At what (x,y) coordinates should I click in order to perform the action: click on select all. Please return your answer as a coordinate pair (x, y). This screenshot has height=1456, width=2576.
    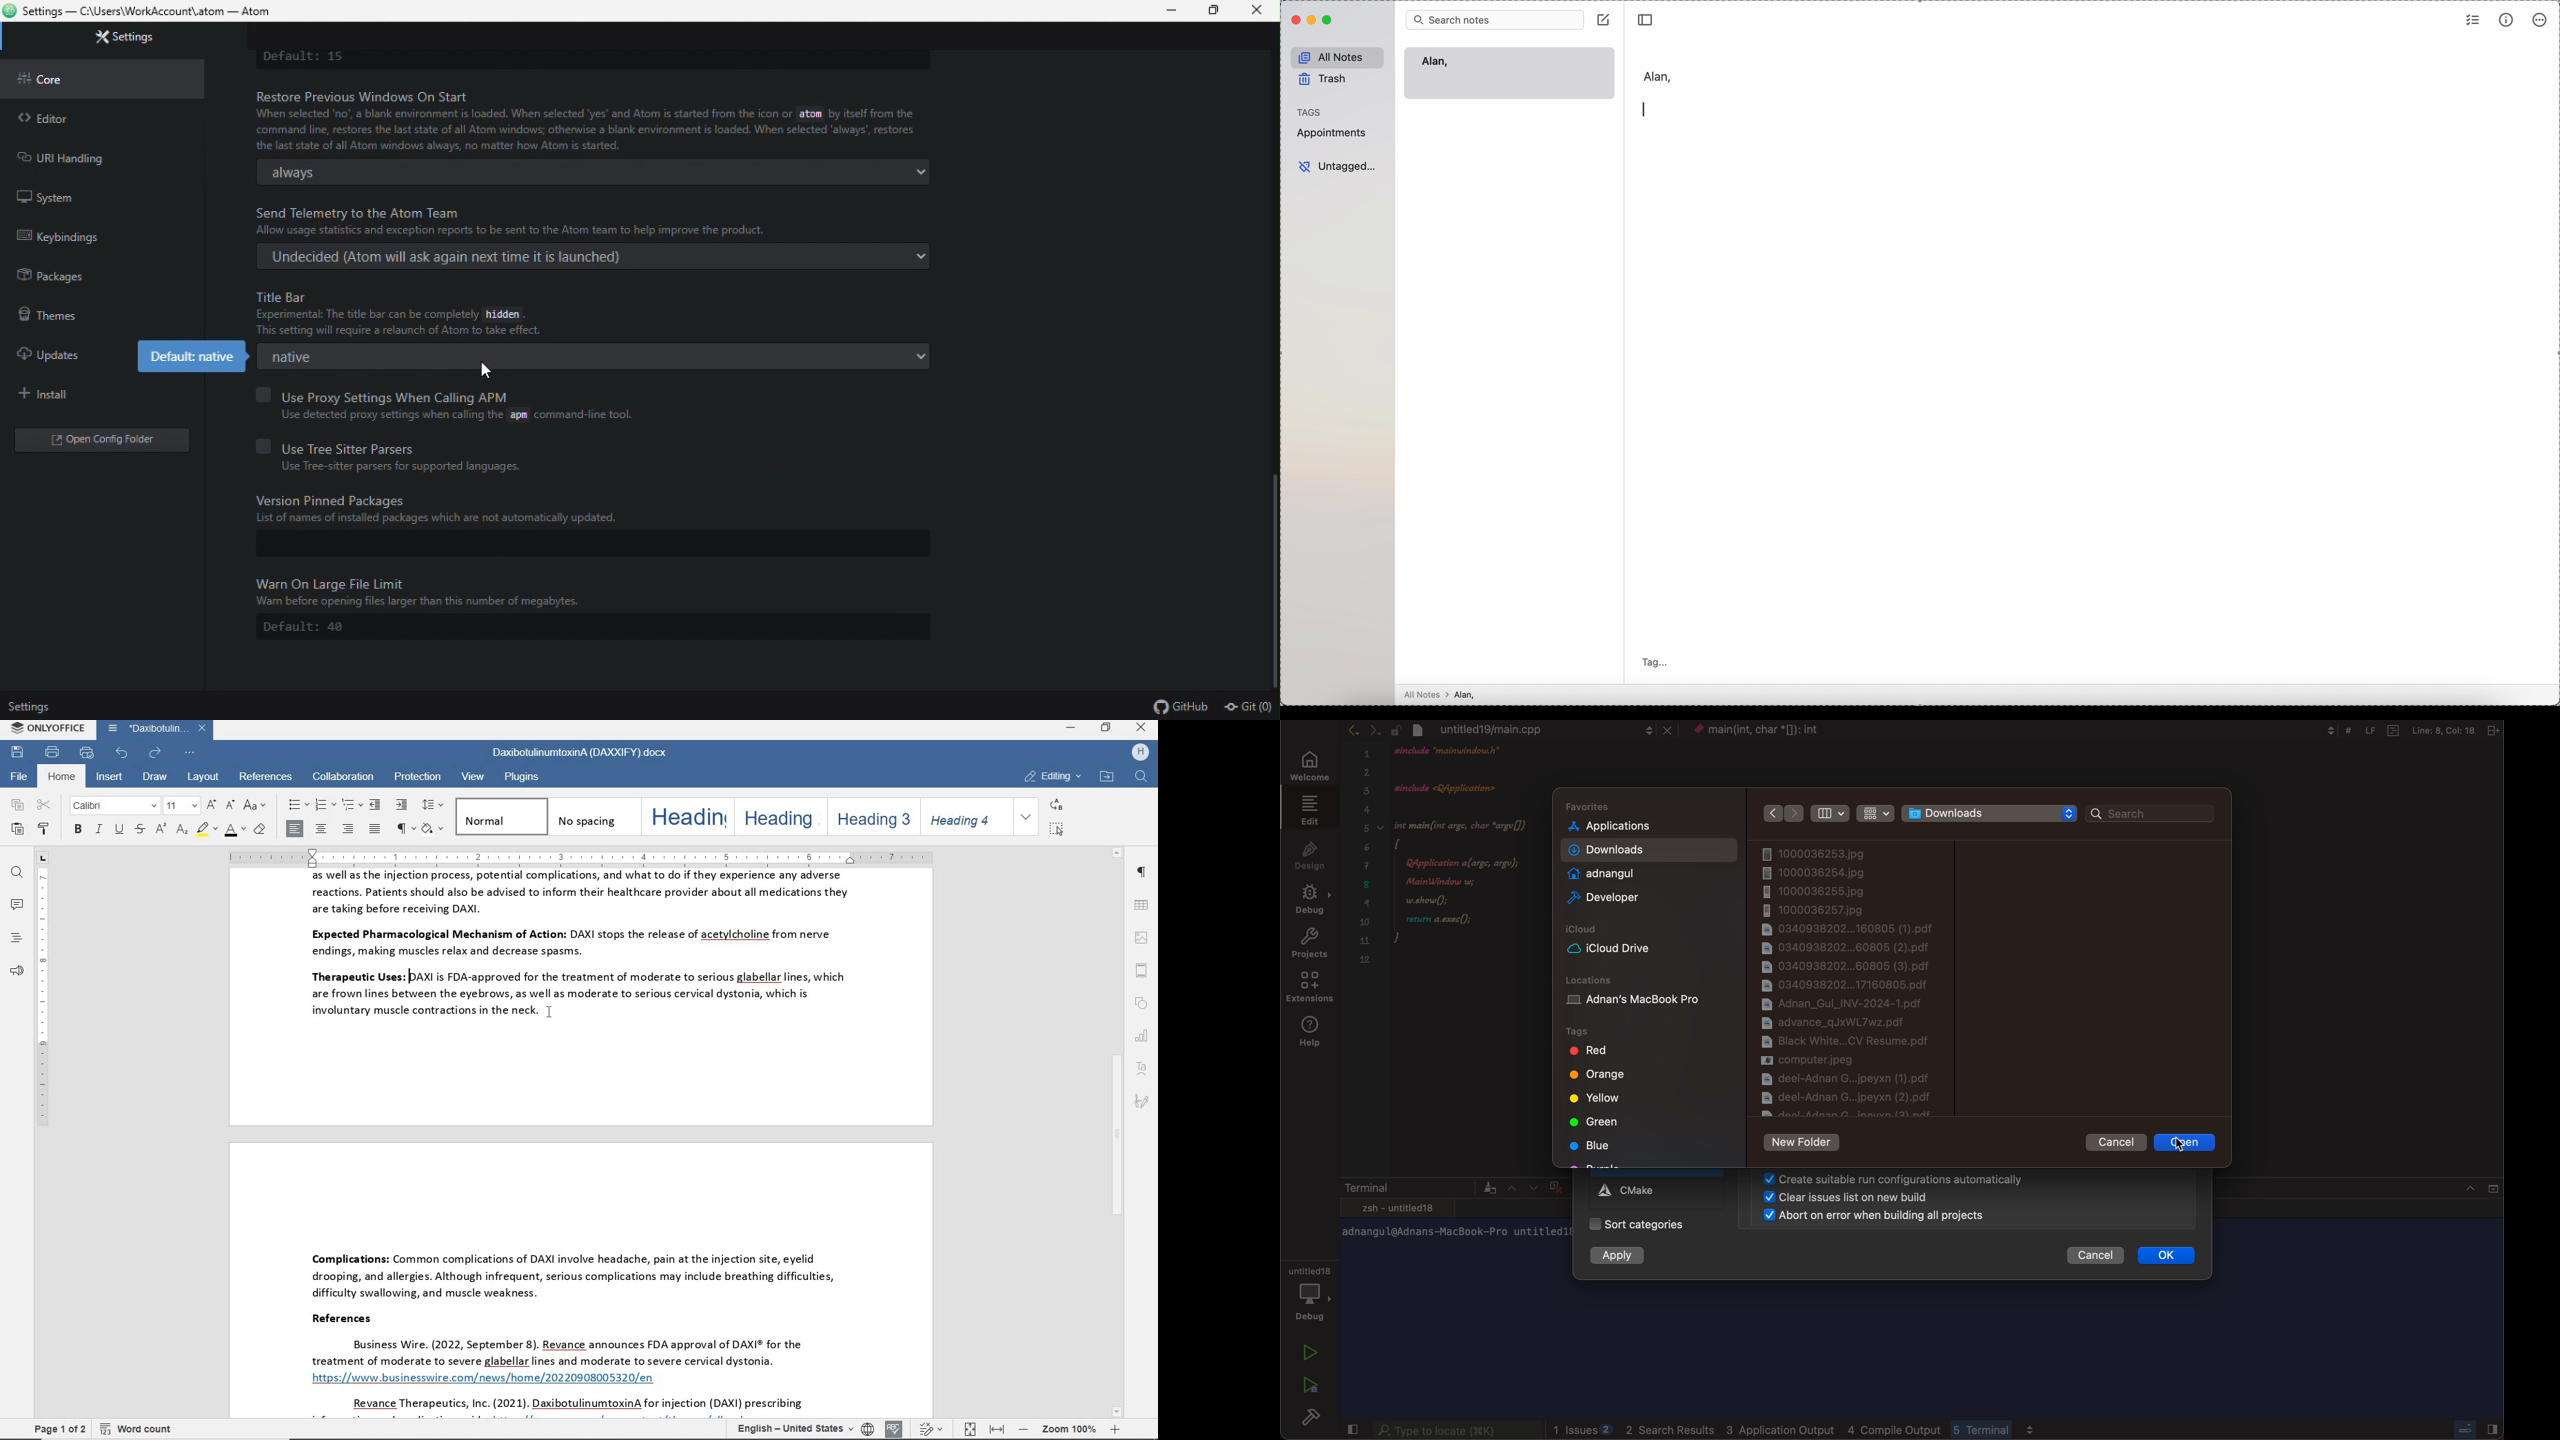
    Looking at the image, I should click on (1057, 828).